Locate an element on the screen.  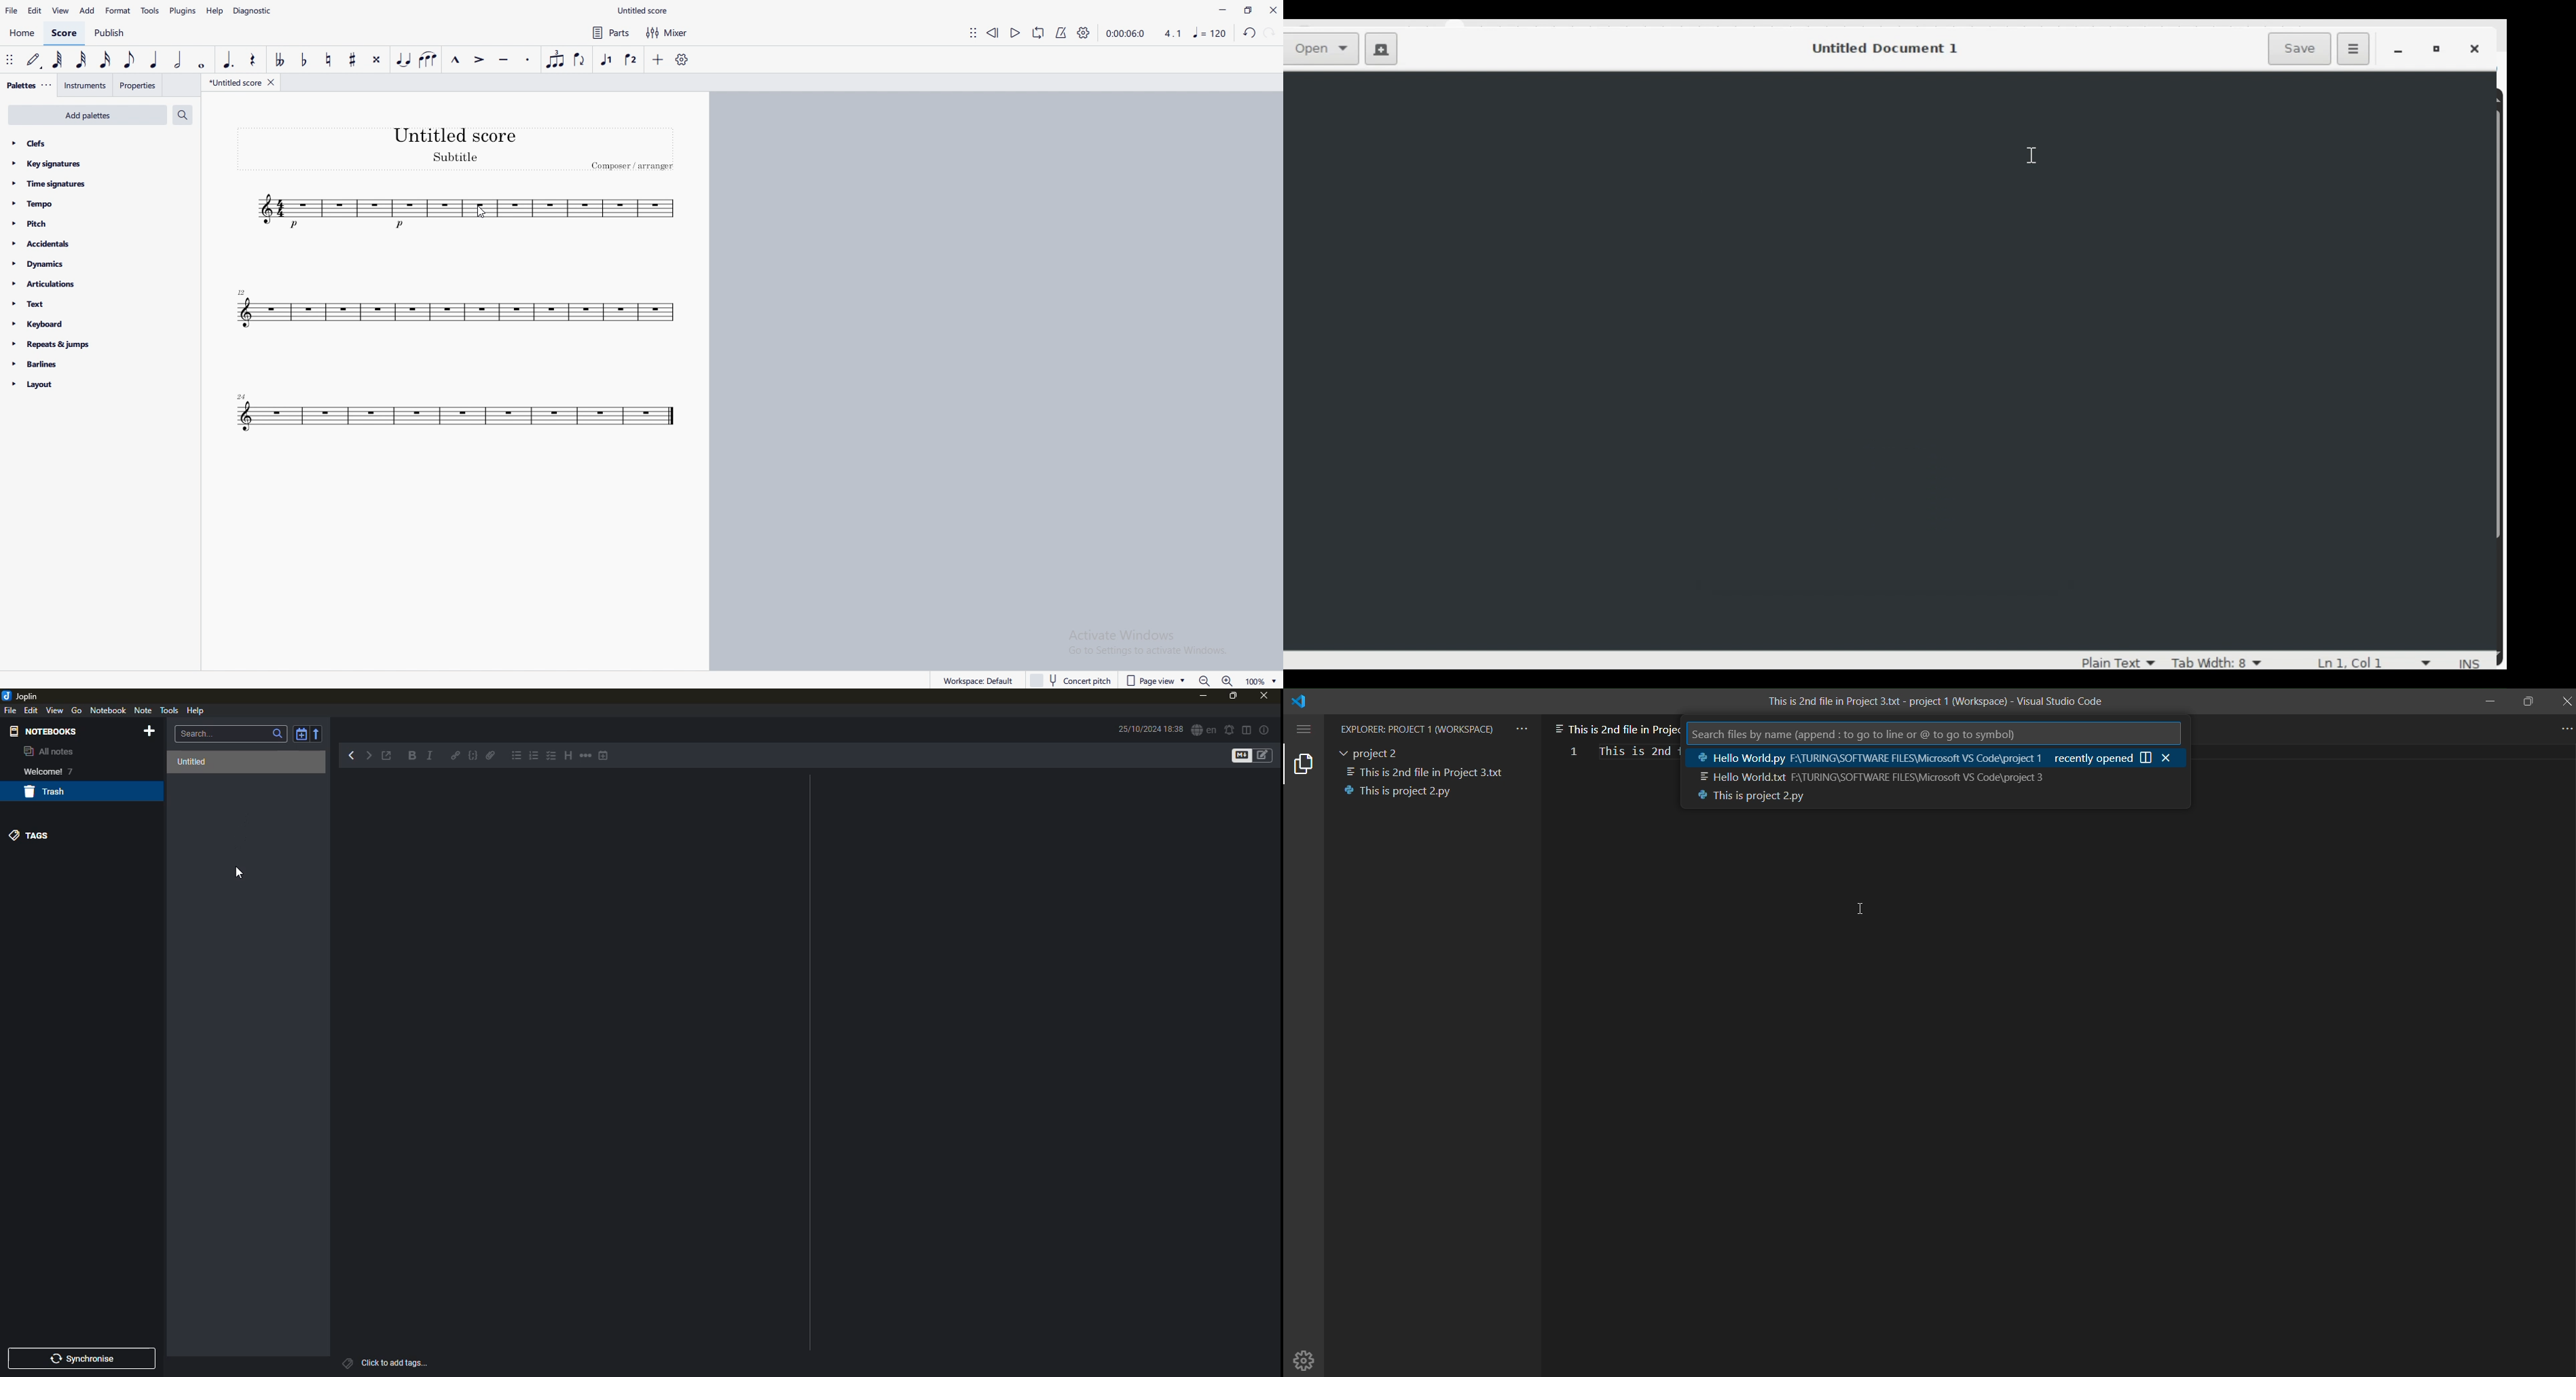
bold is located at coordinates (410, 757).